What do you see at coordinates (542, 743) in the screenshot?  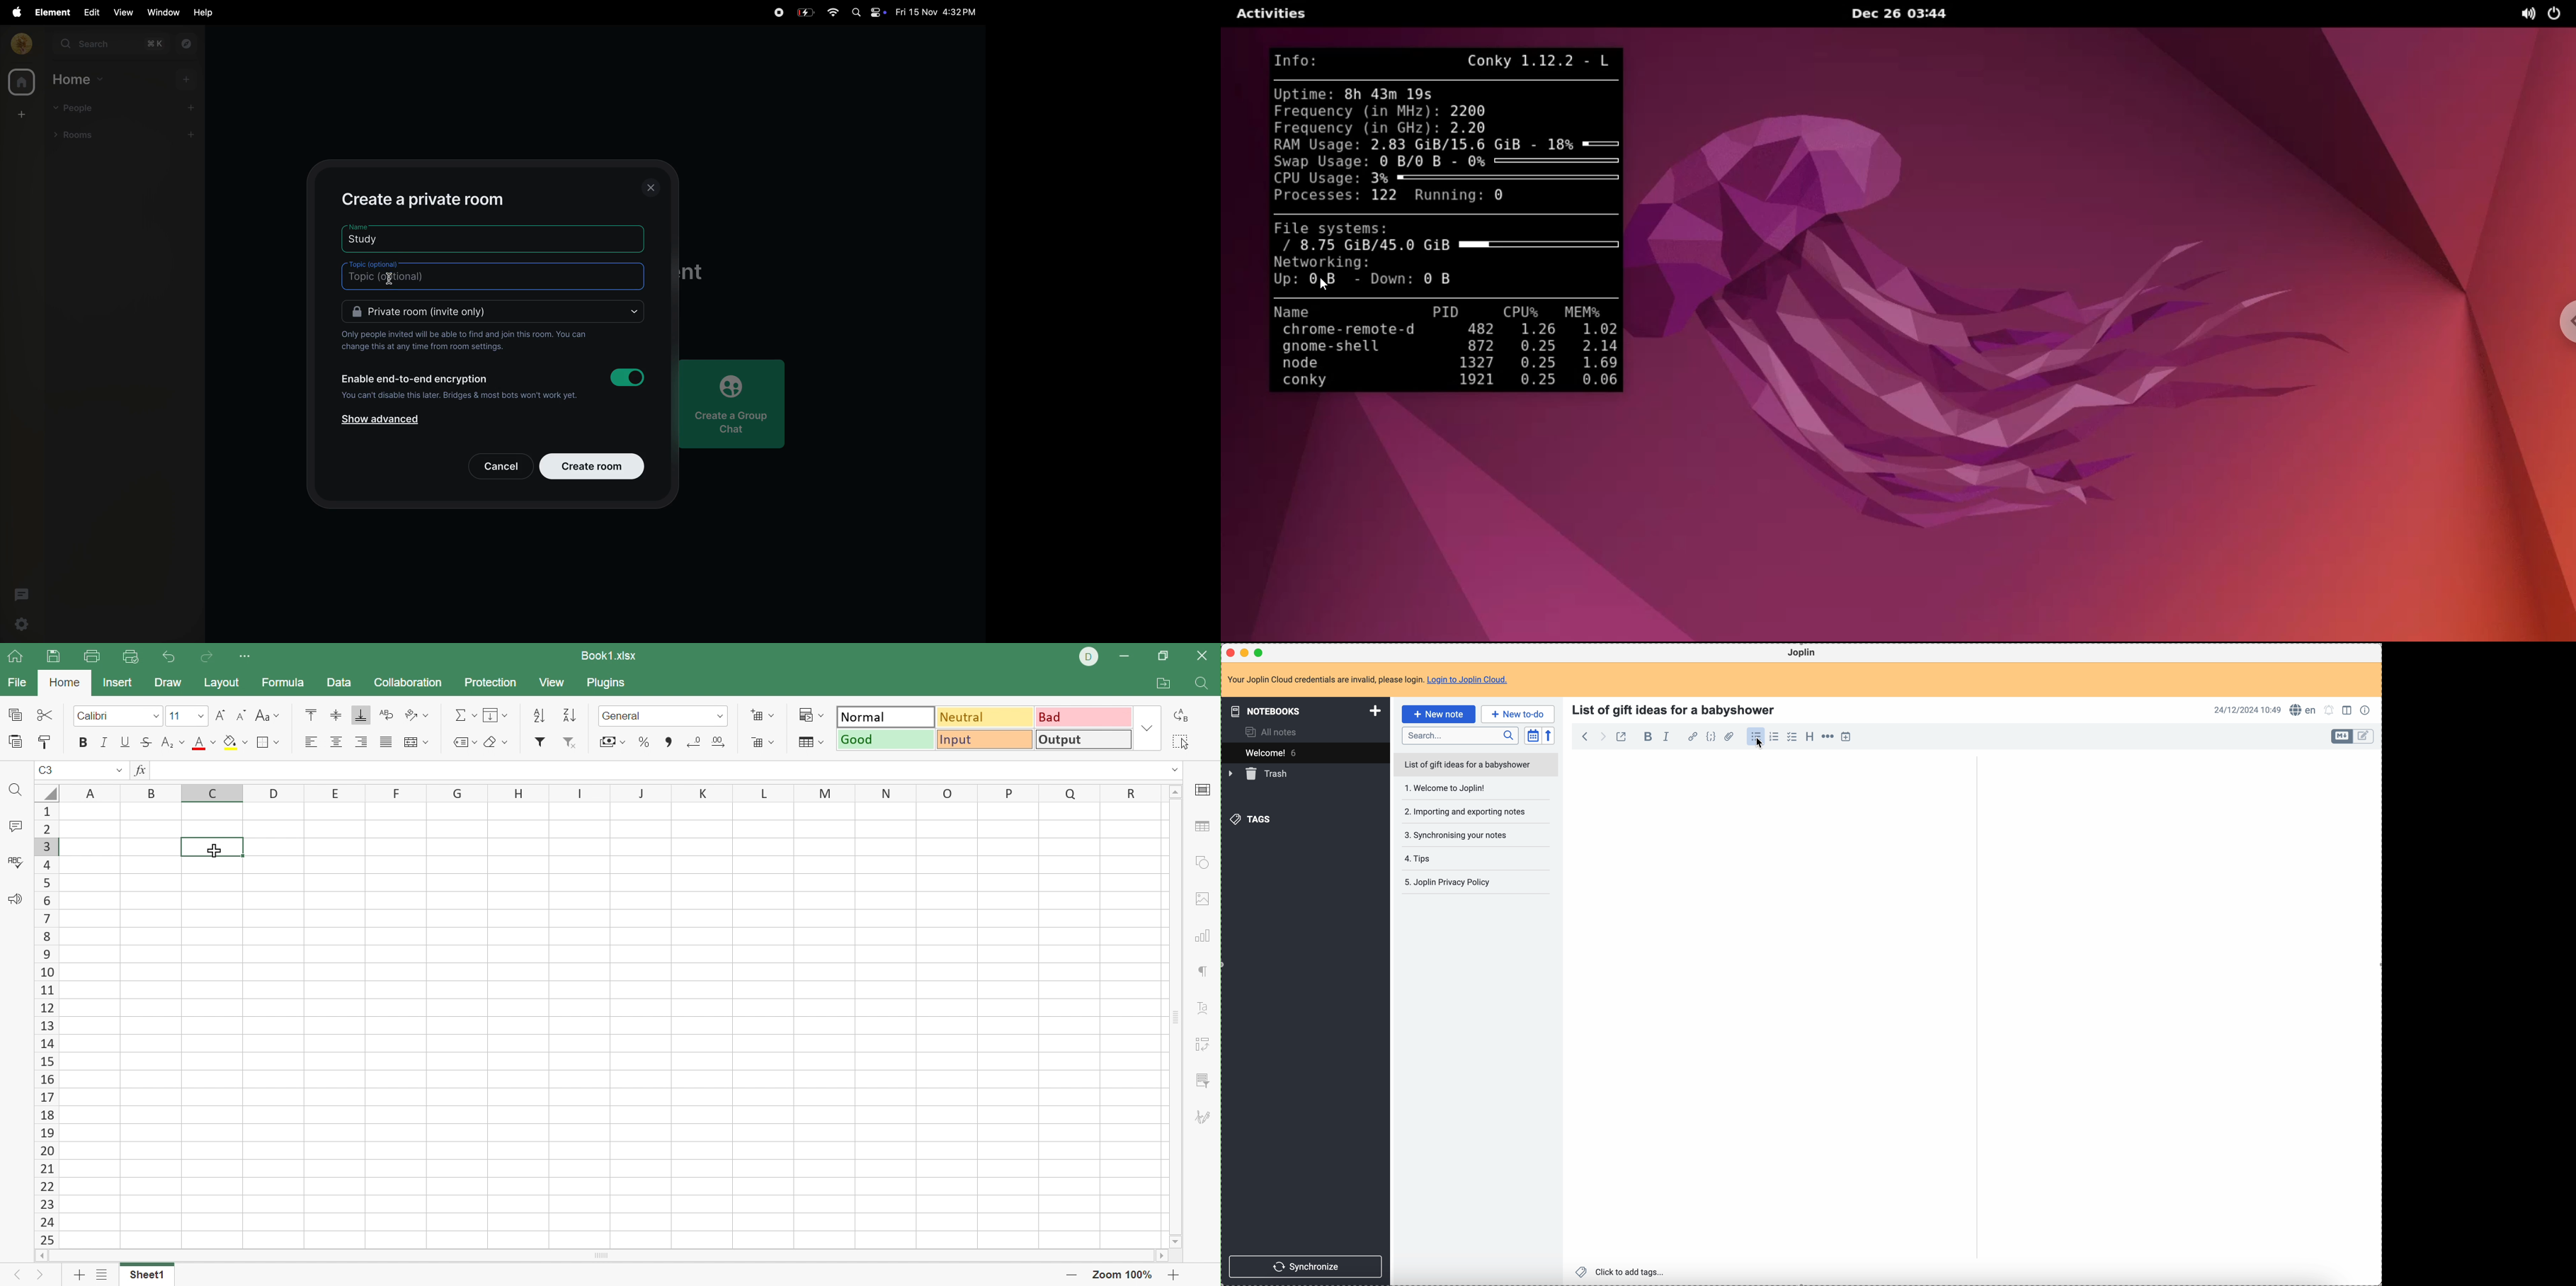 I see `Filter` at bounding box center [542, 743].